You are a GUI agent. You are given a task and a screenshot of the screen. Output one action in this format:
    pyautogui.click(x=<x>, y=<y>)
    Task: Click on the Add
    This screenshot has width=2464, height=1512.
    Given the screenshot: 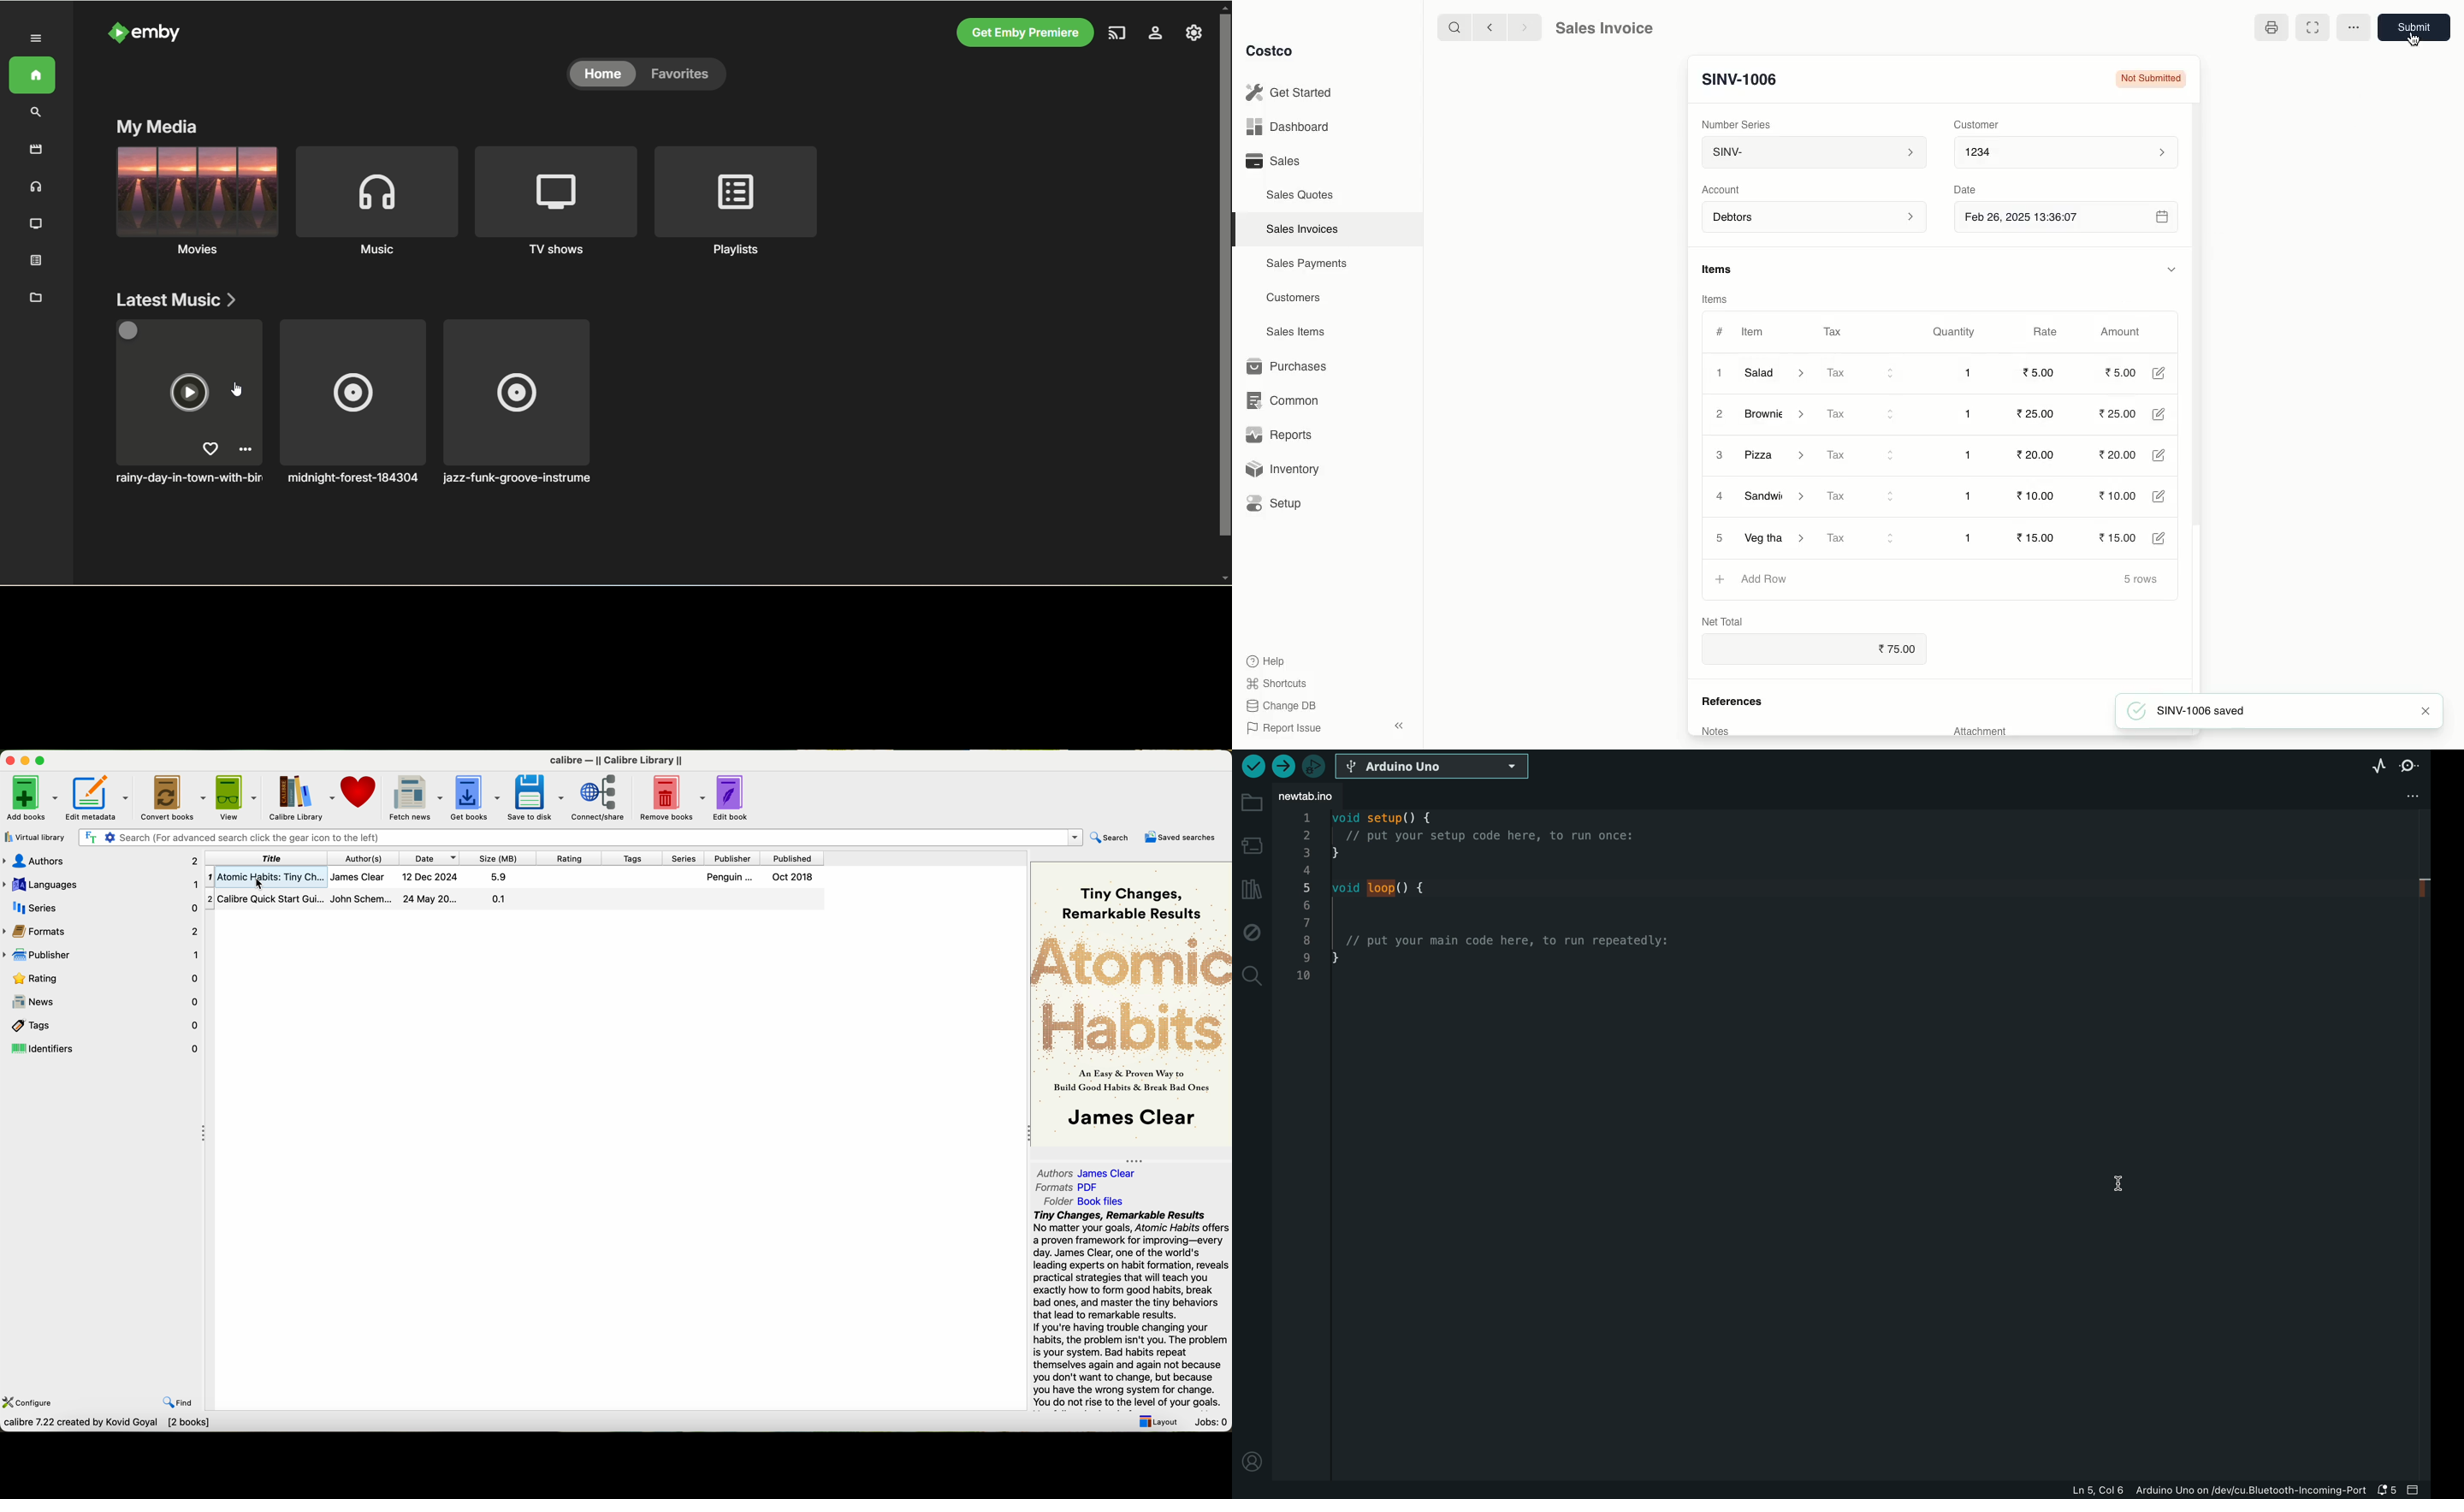 What is the action you would take?
    pyautogui.click(x=1721, y=578)
    